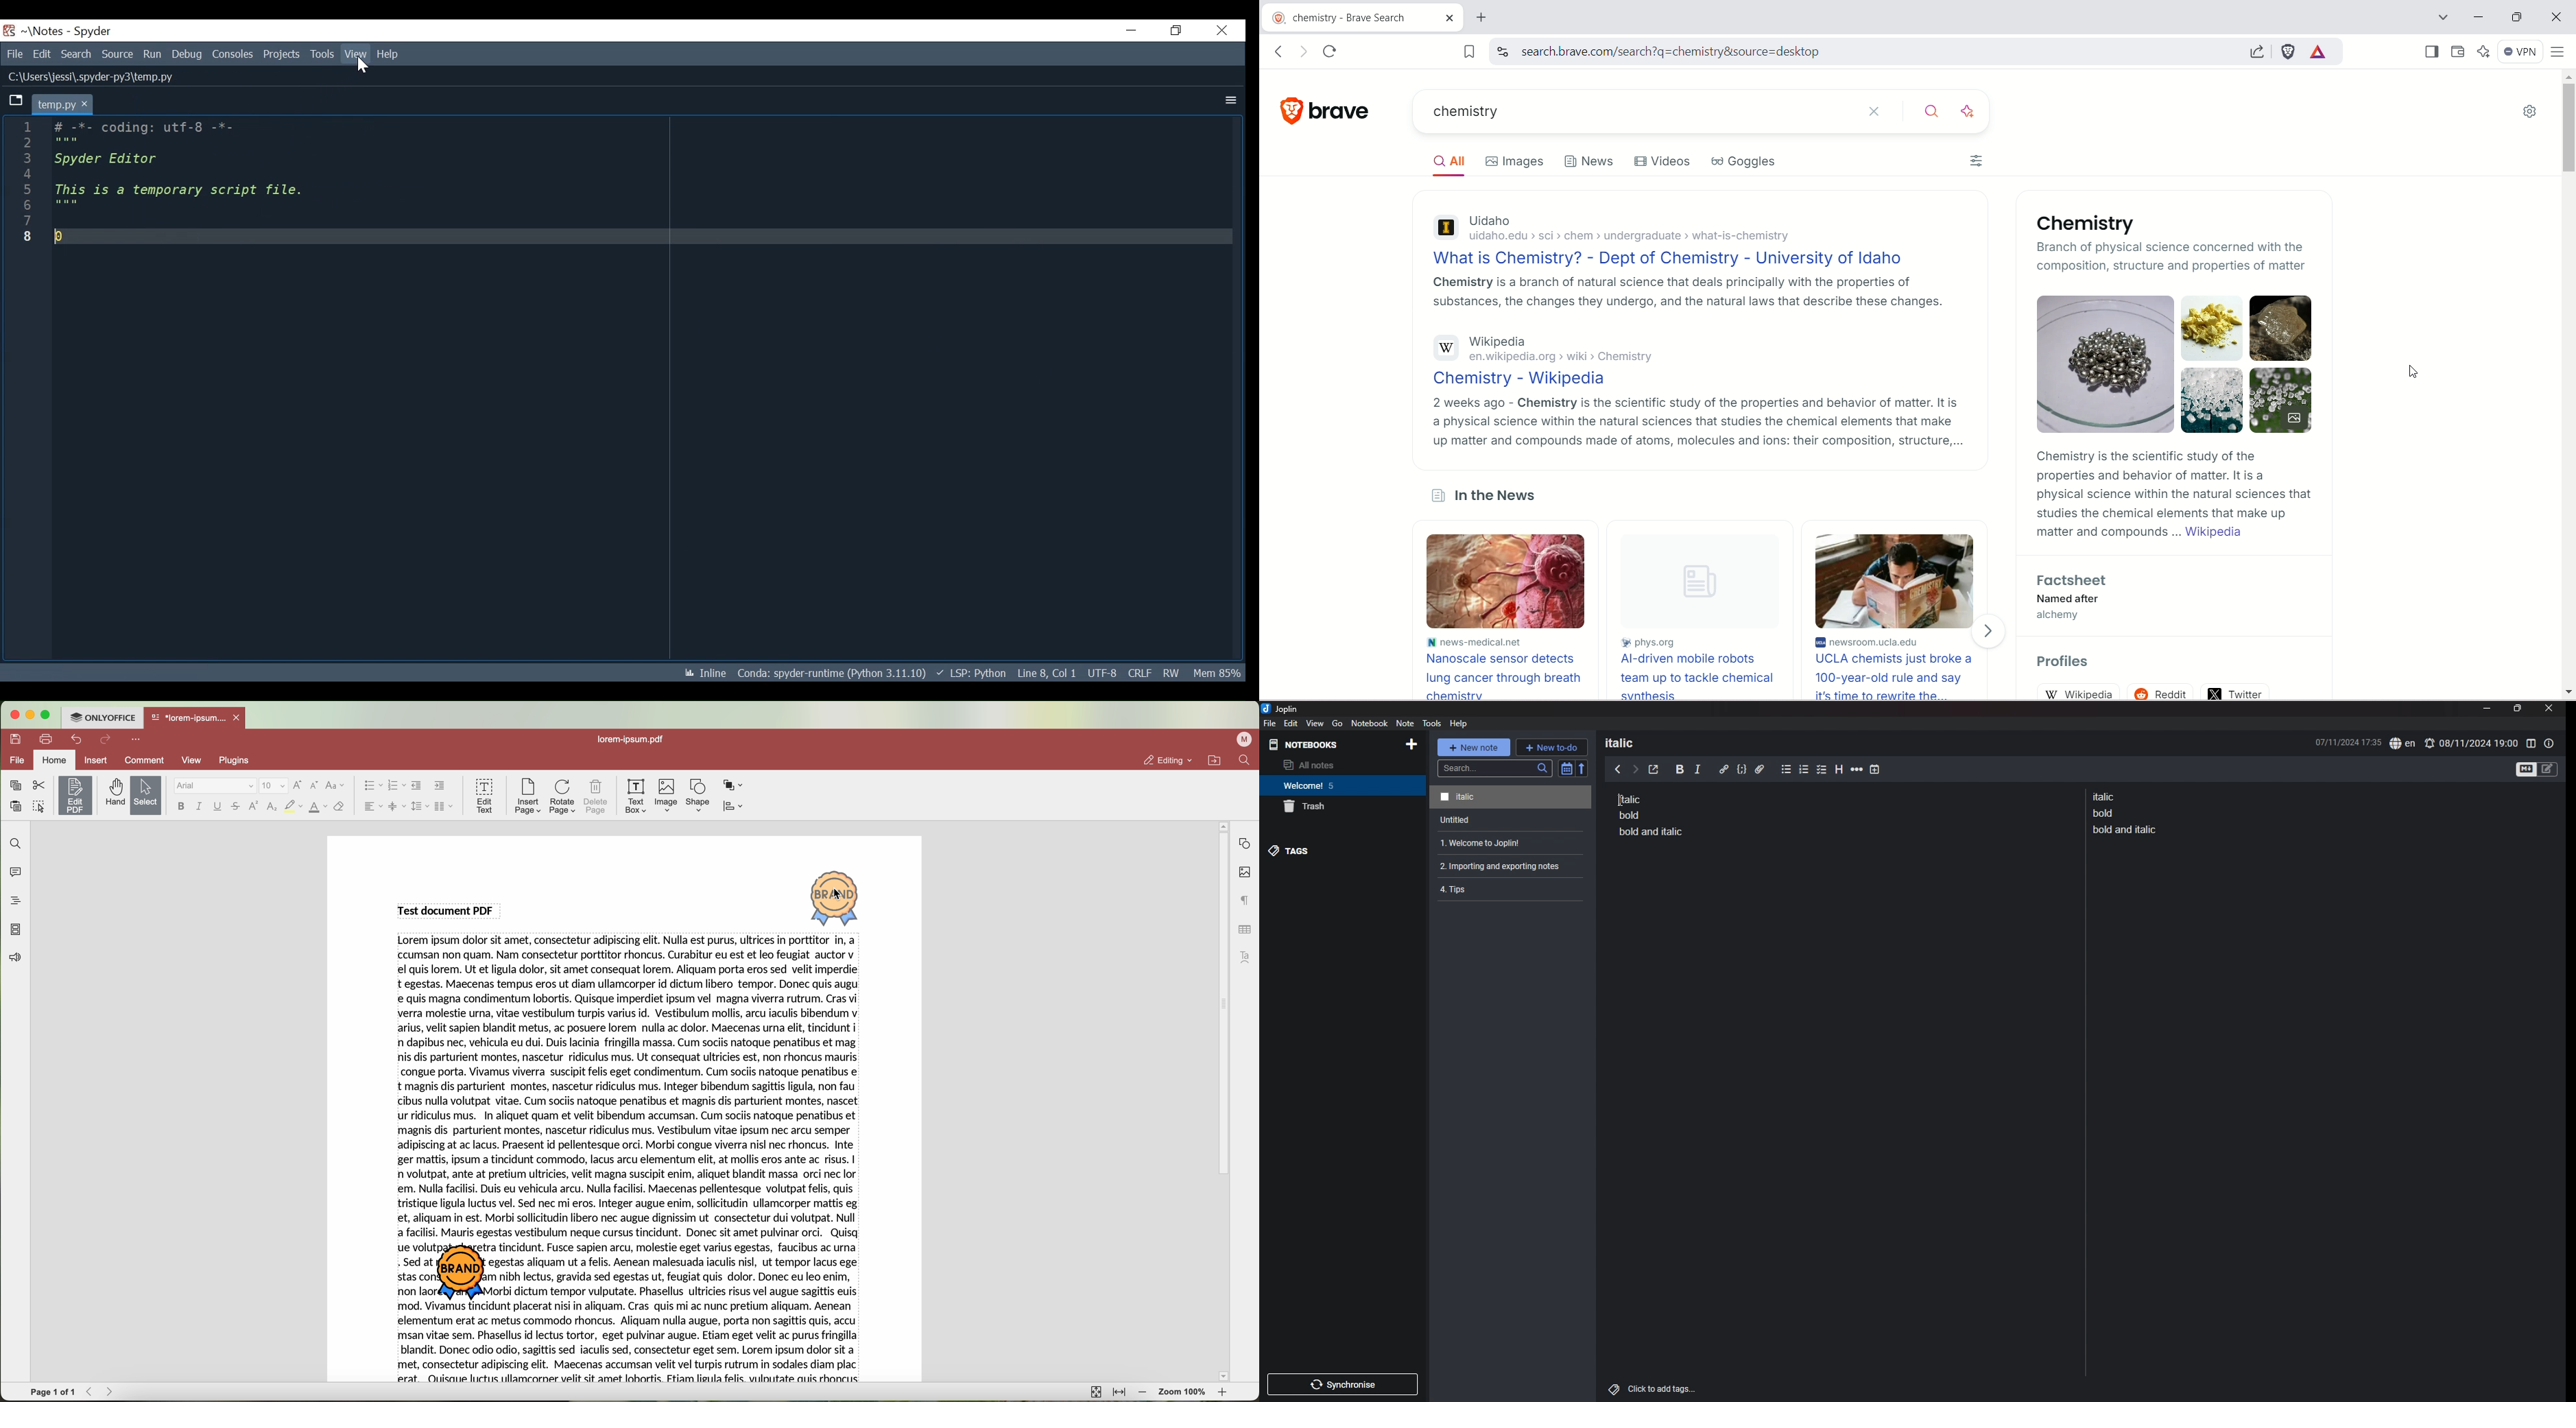 The width and height of the screenshot is (2576, 1428). I want to click on note, so click(1651, 814).